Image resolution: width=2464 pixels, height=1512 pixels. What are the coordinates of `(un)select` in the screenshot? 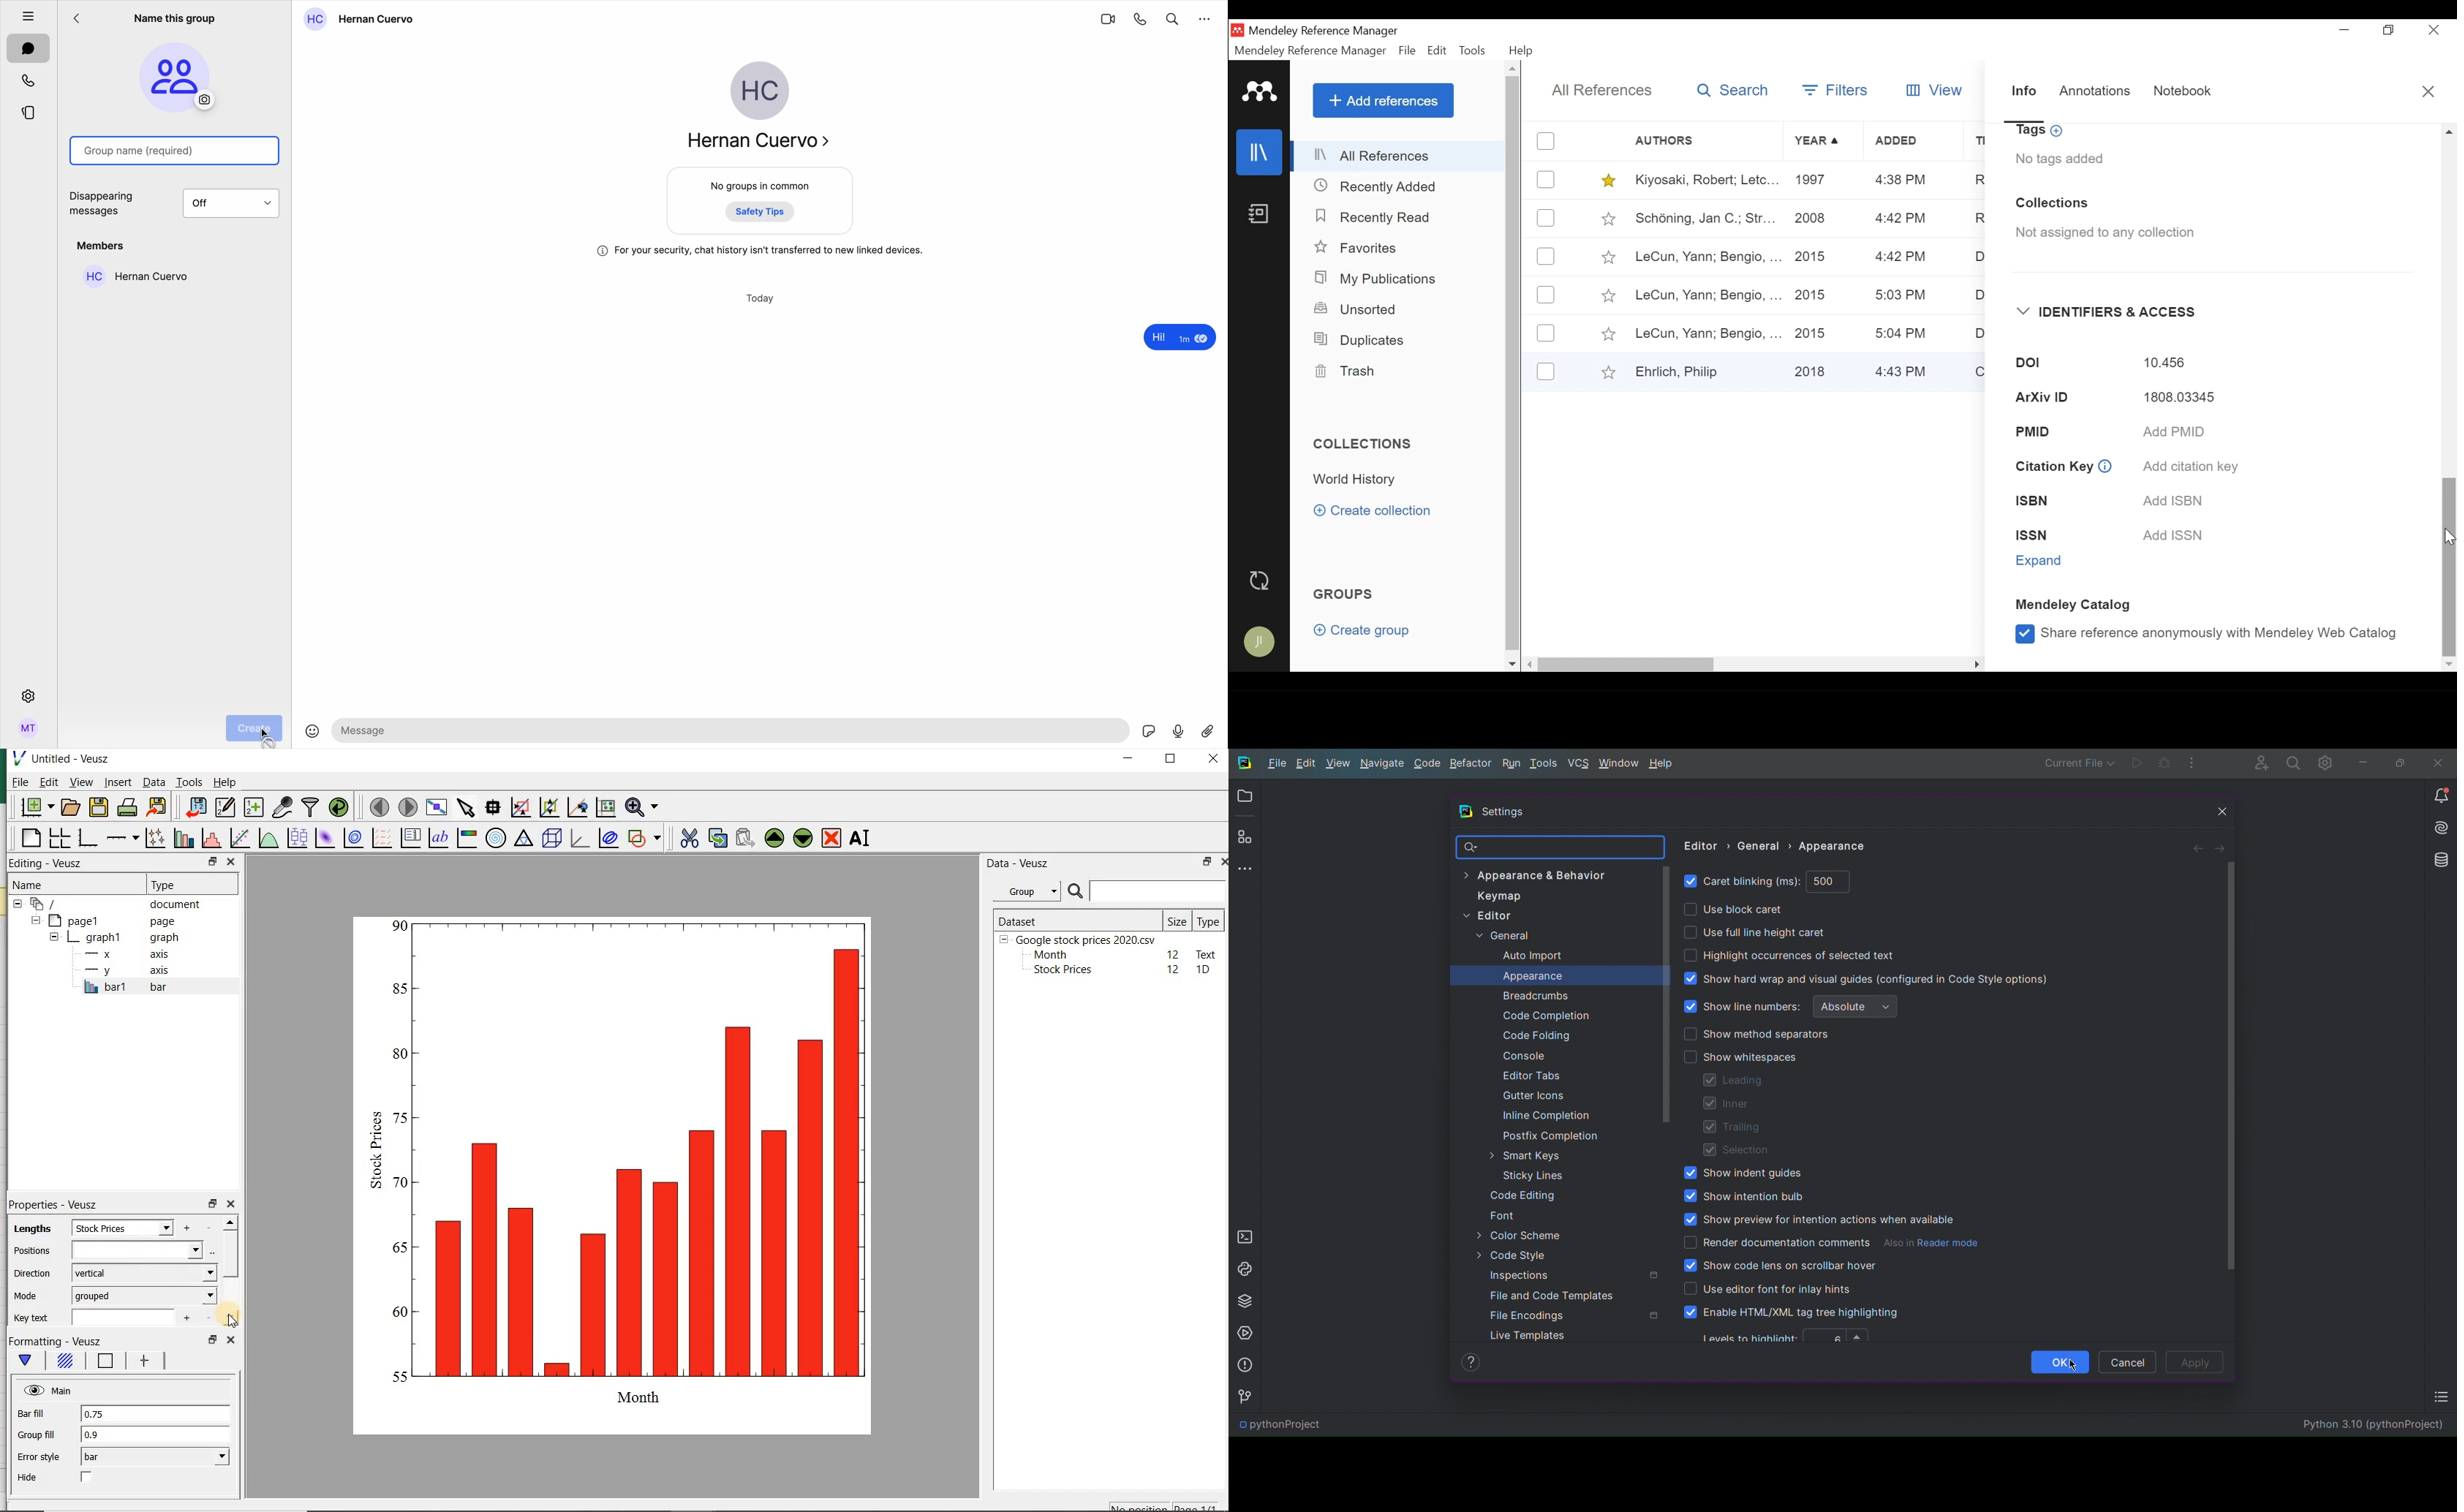 It's located at (1546, 295).